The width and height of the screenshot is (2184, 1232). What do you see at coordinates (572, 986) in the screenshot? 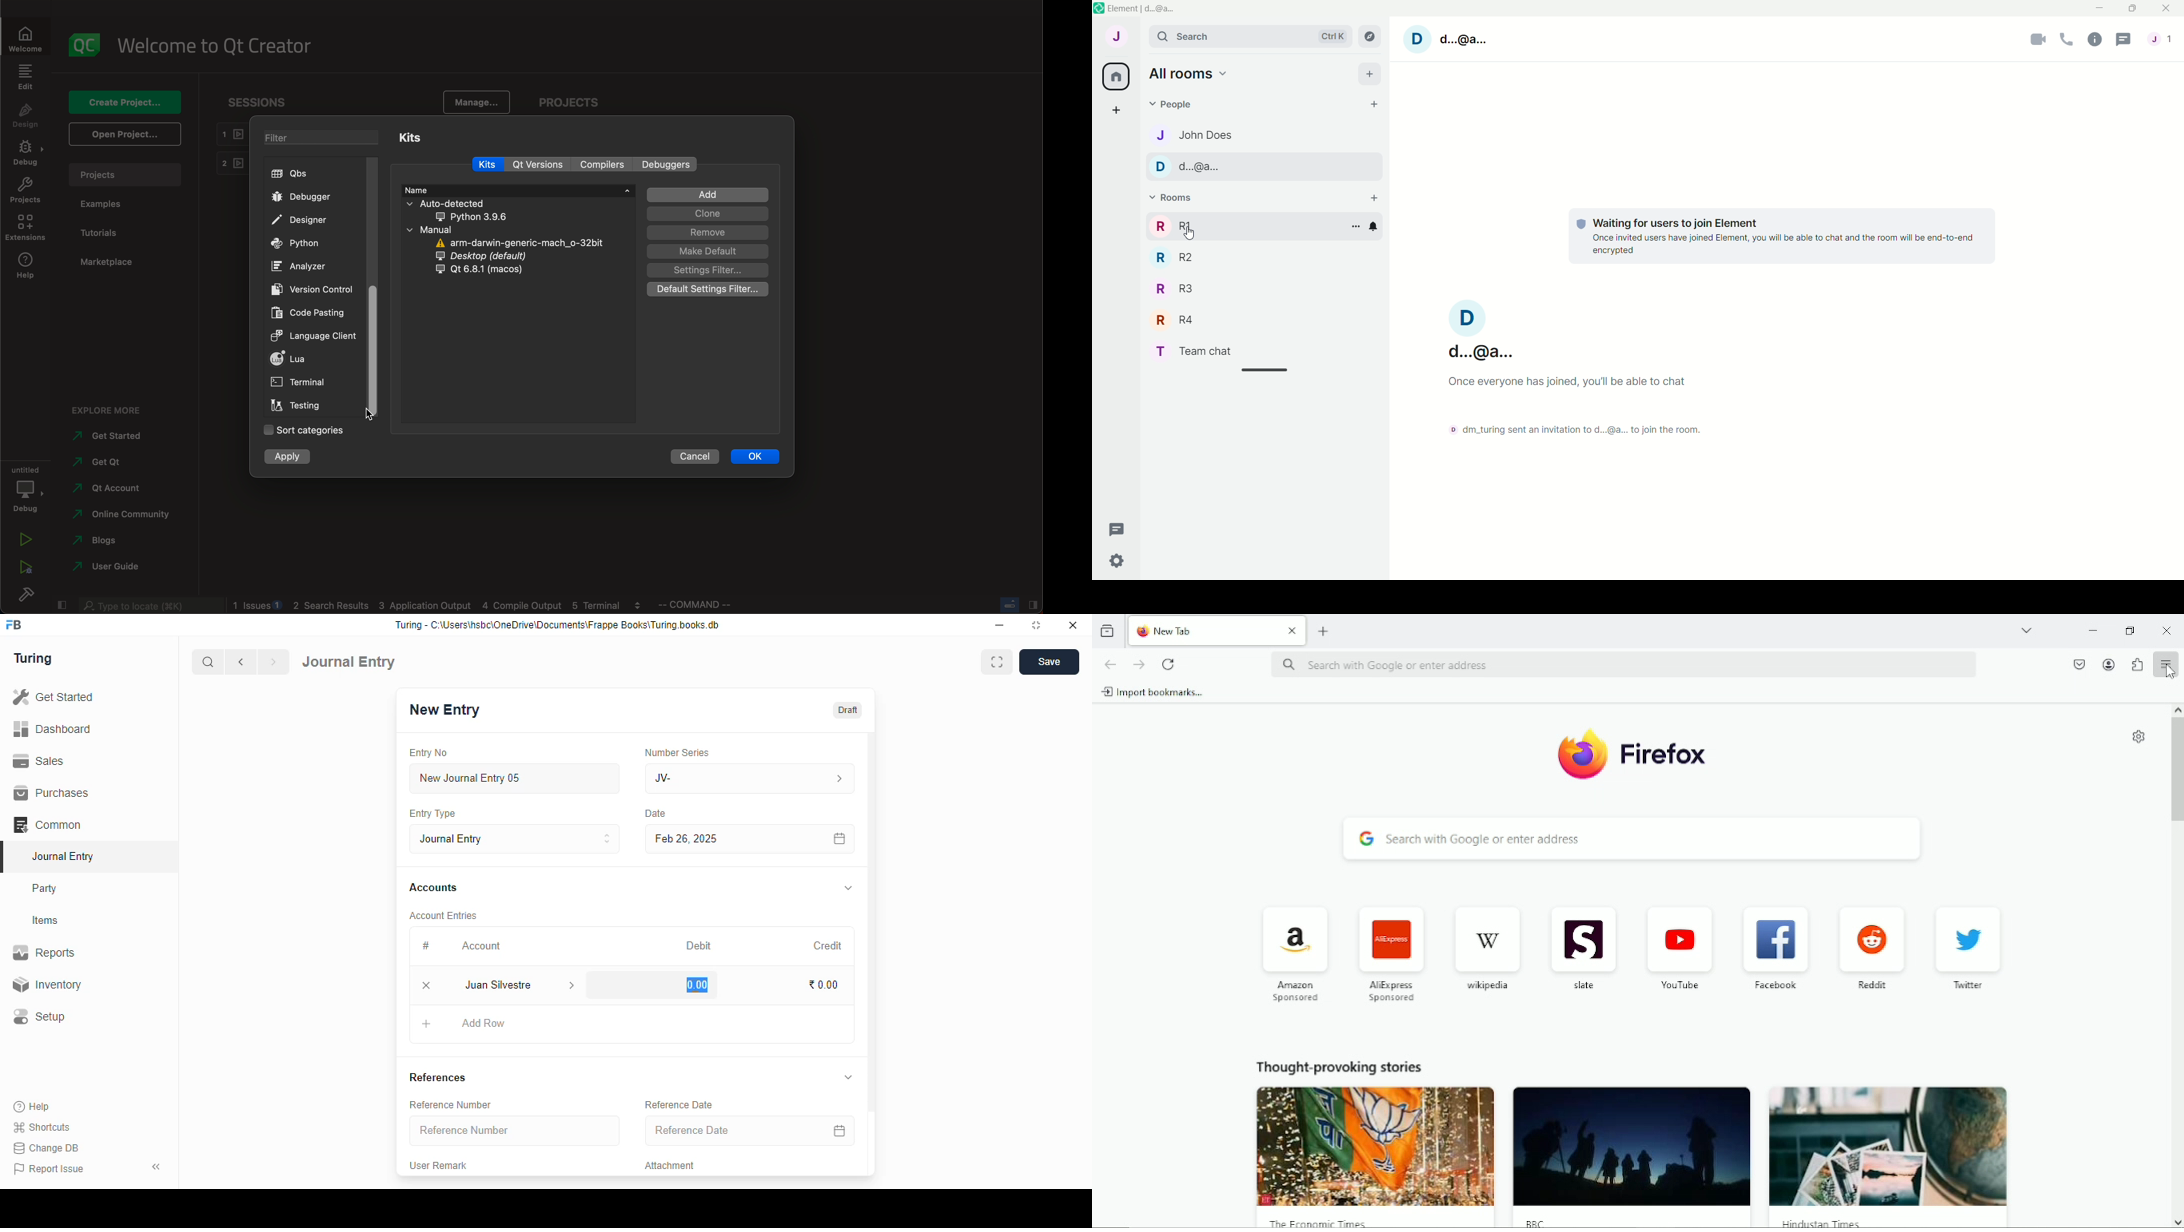
I see `account information` at bounding box center [572, 986].